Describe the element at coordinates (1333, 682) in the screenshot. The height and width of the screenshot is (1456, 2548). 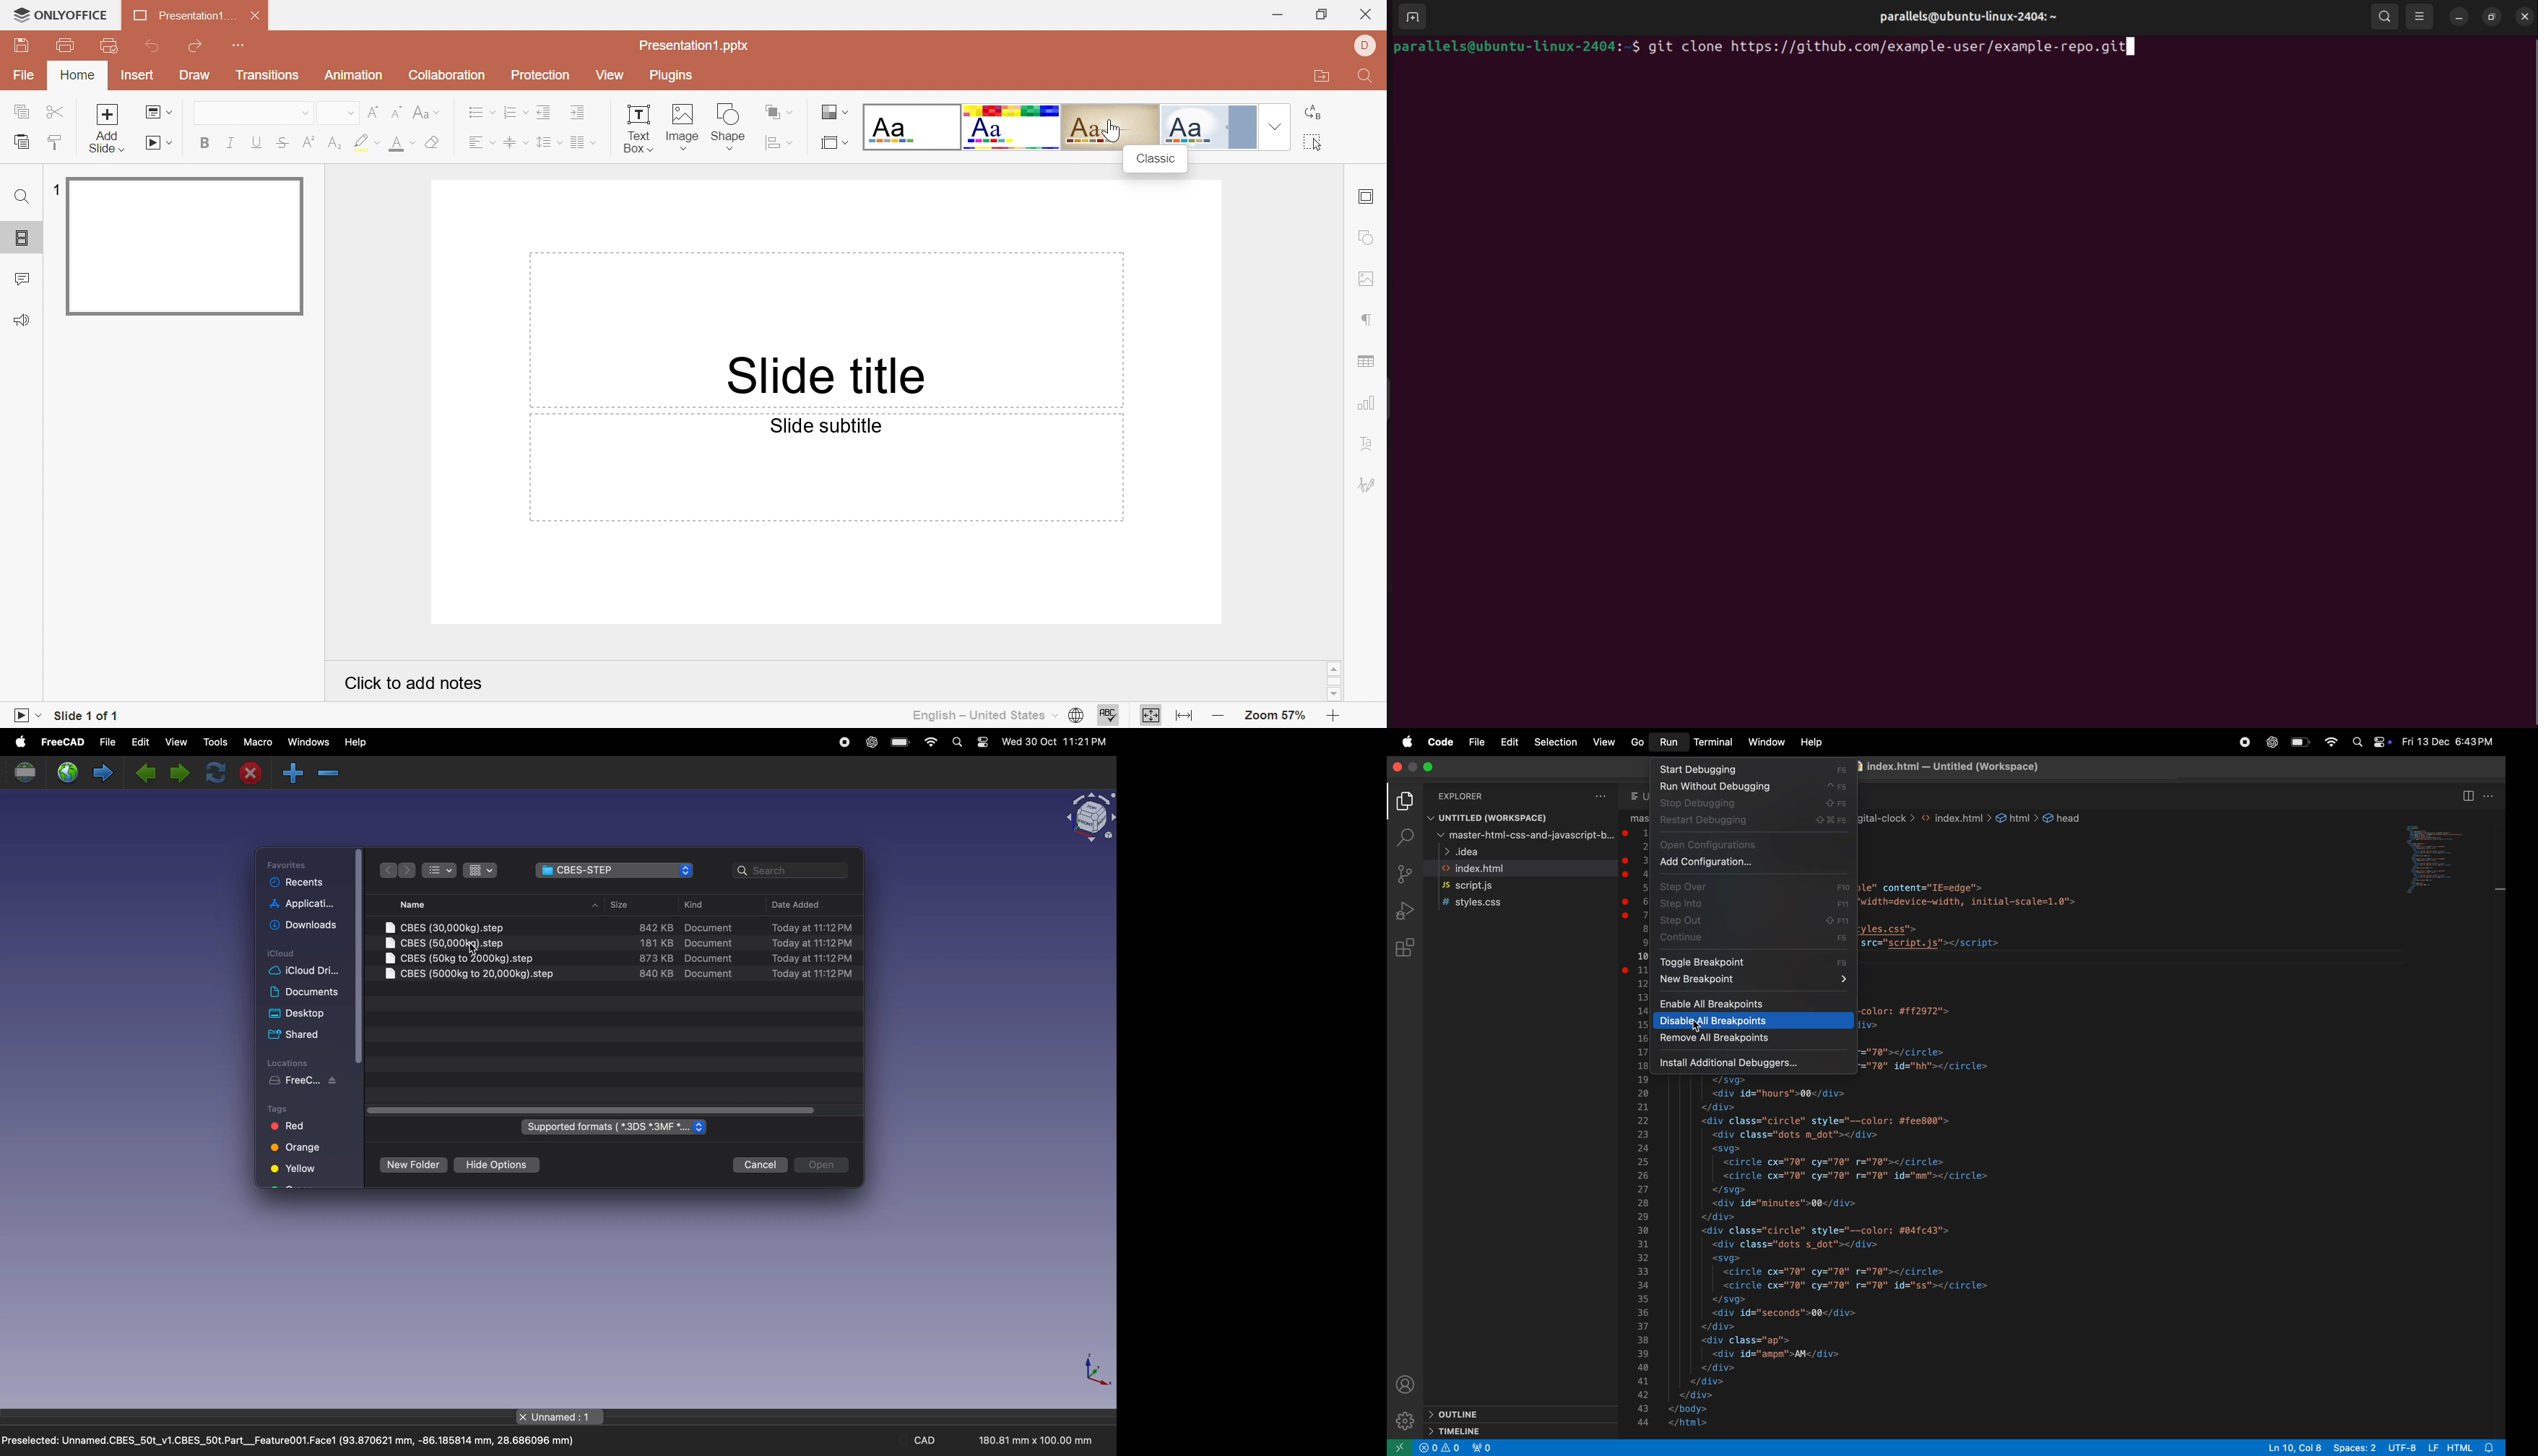
I see `Scroll Bar` at that location.